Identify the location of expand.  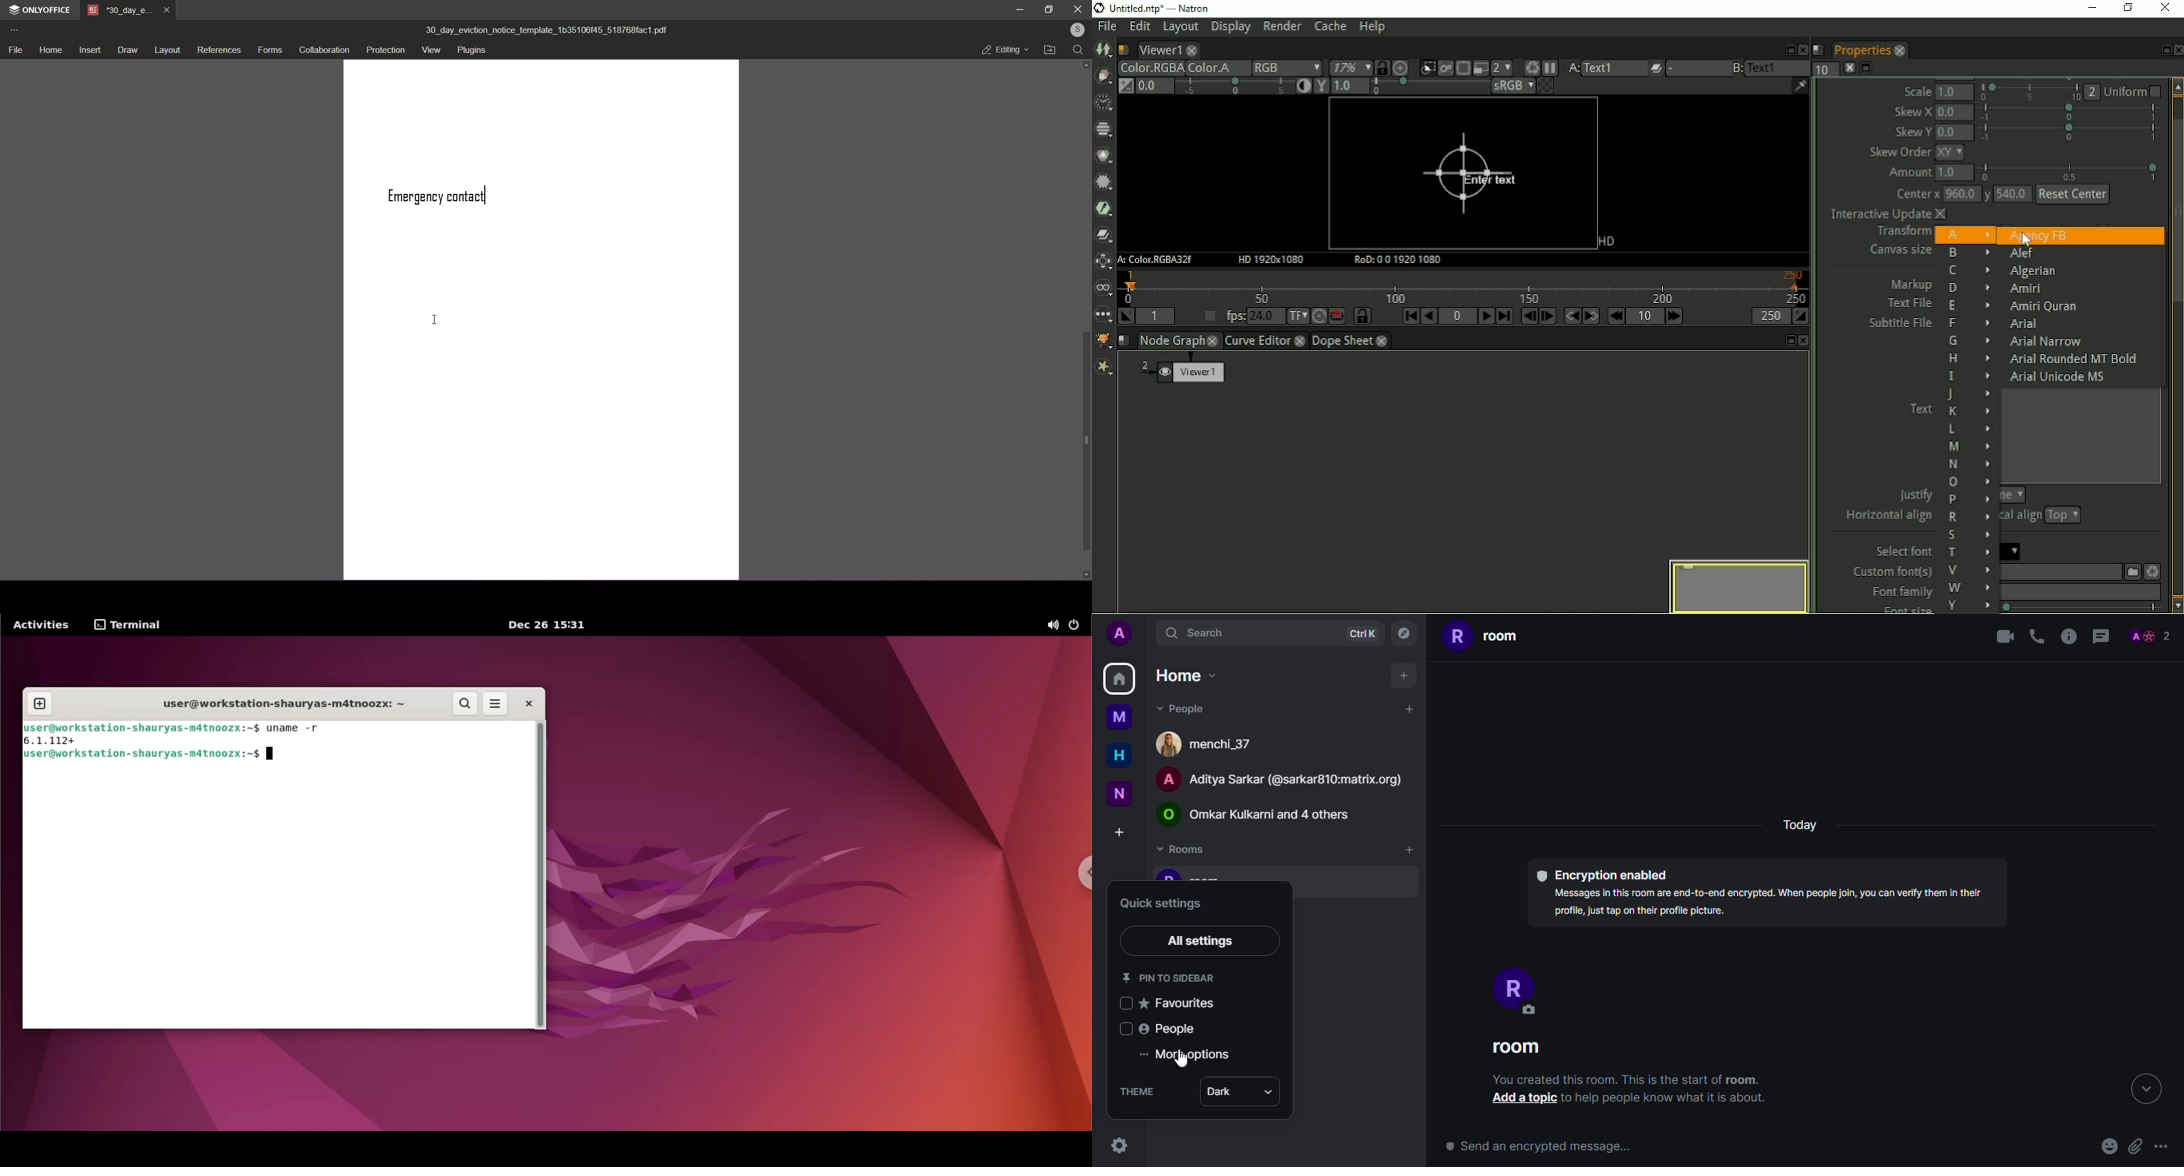
(2146, 1091).